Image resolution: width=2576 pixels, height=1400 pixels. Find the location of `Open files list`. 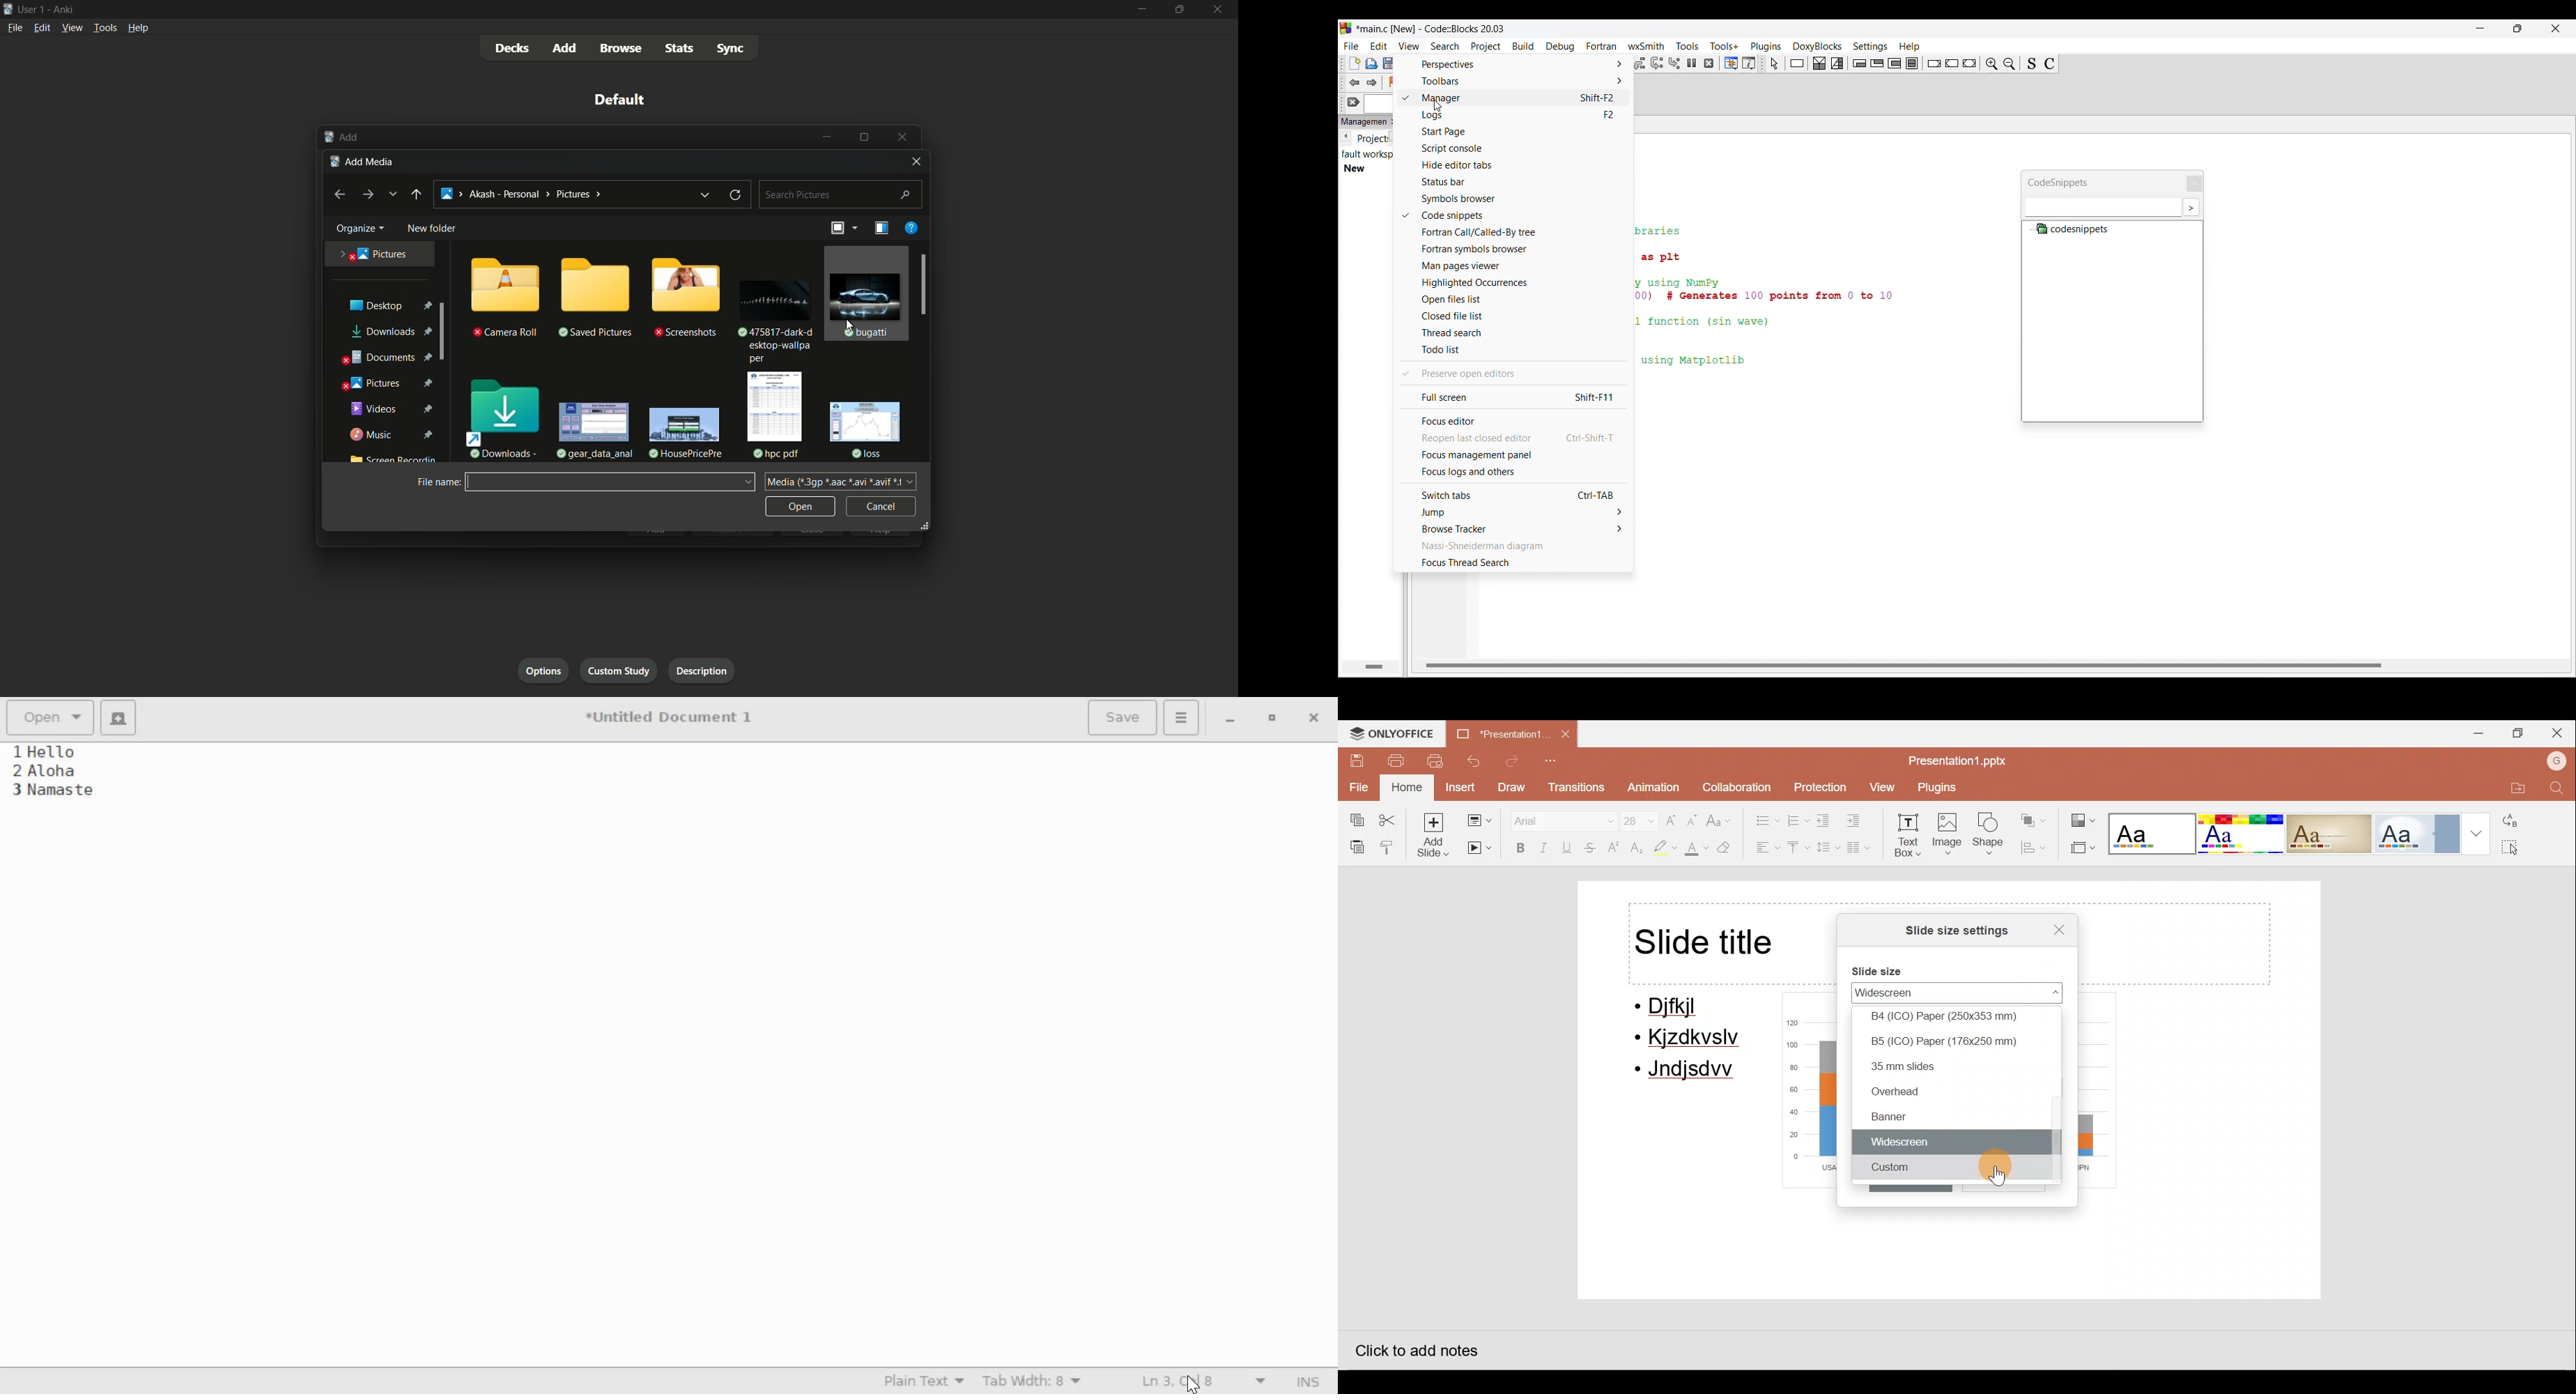

Open files list is located at coordinates (1519, 299).